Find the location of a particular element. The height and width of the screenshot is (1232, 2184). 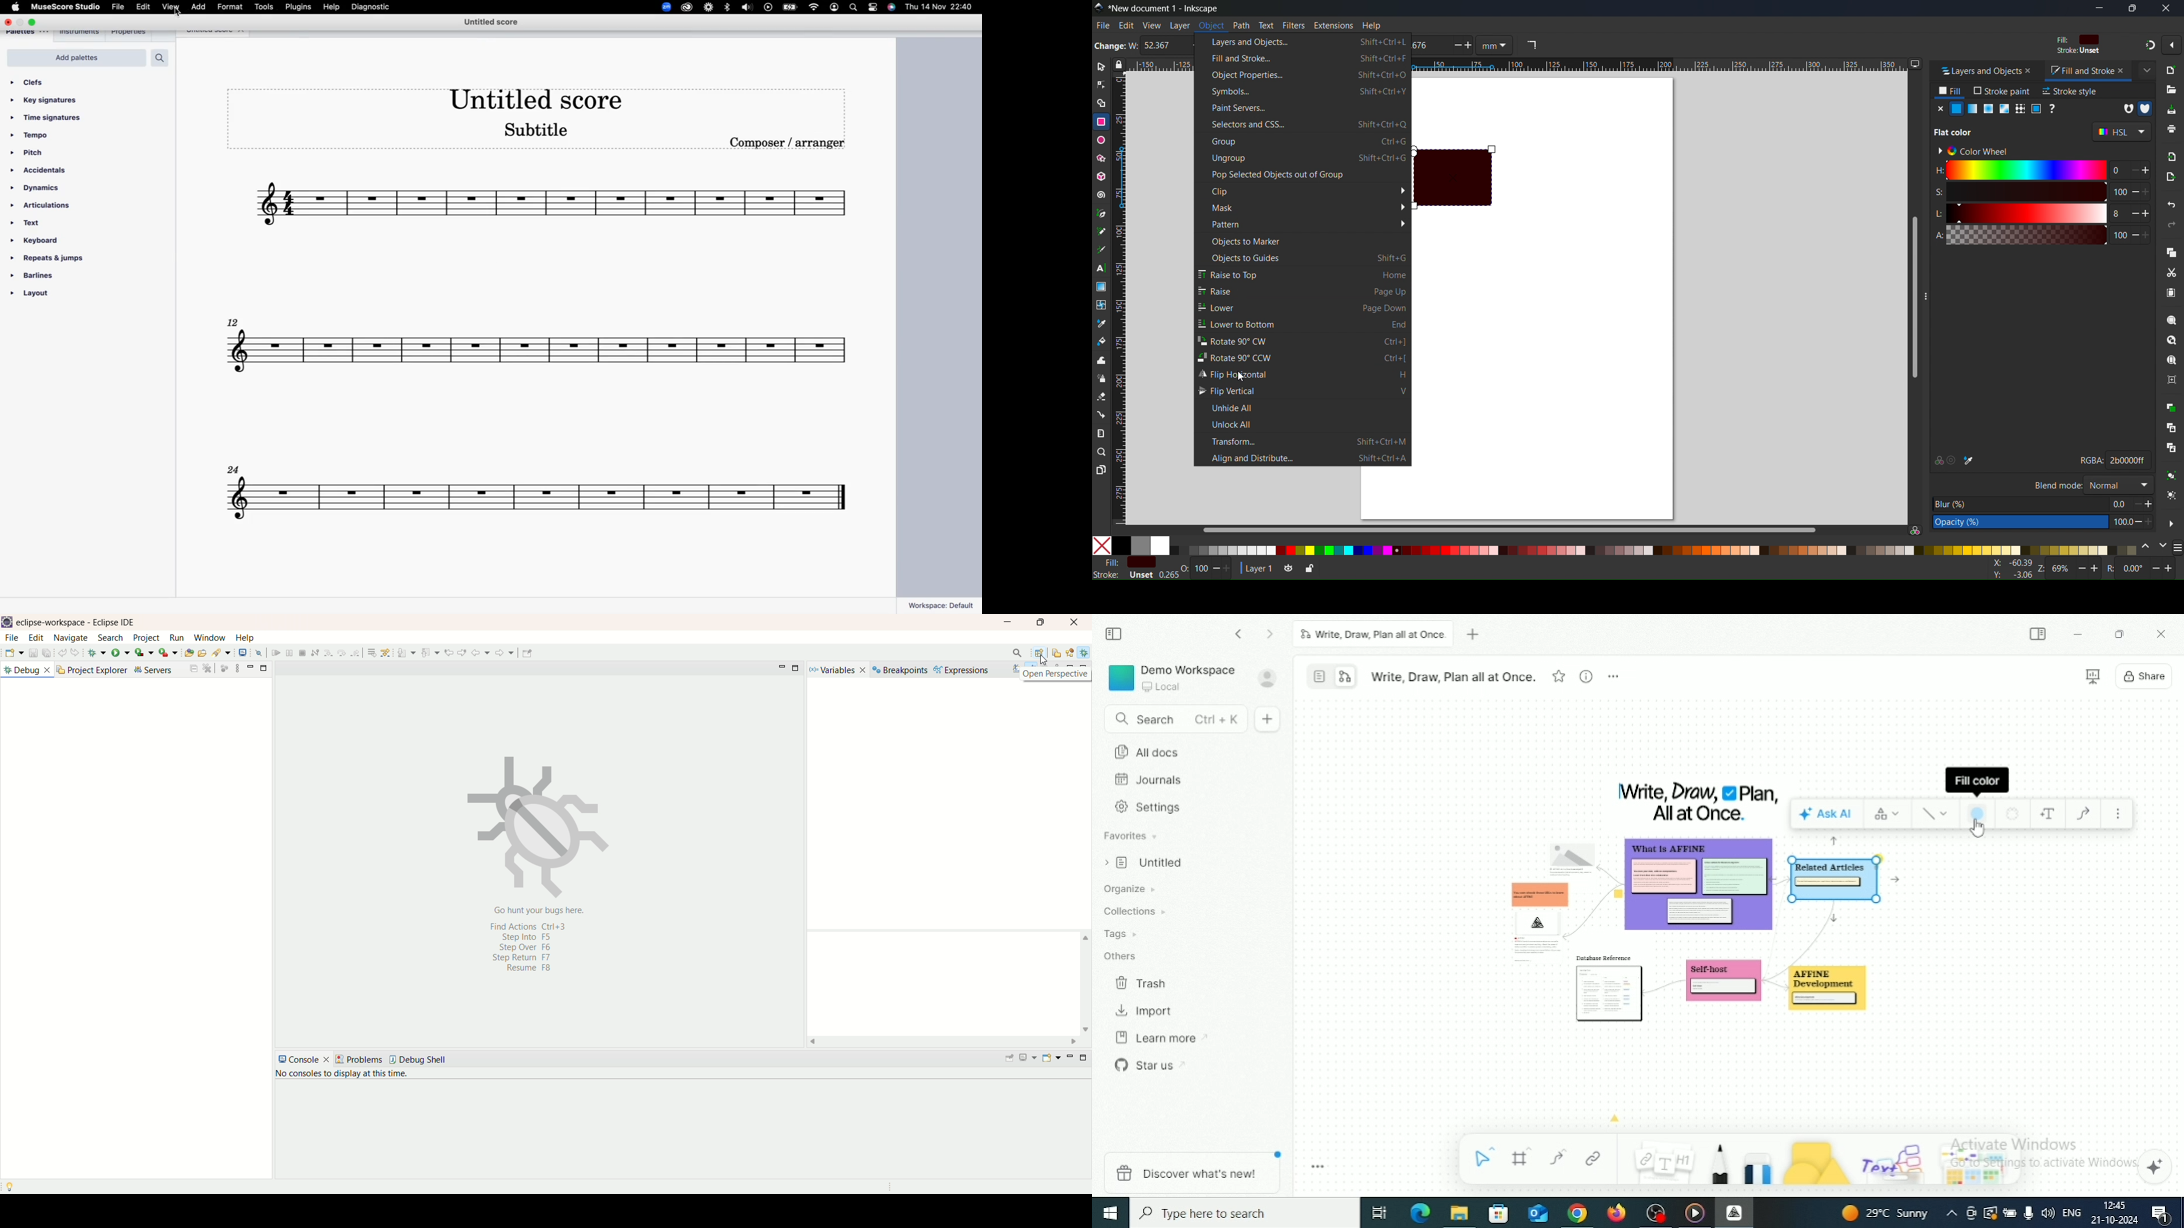

pitch is located at coordinates (35, 153).